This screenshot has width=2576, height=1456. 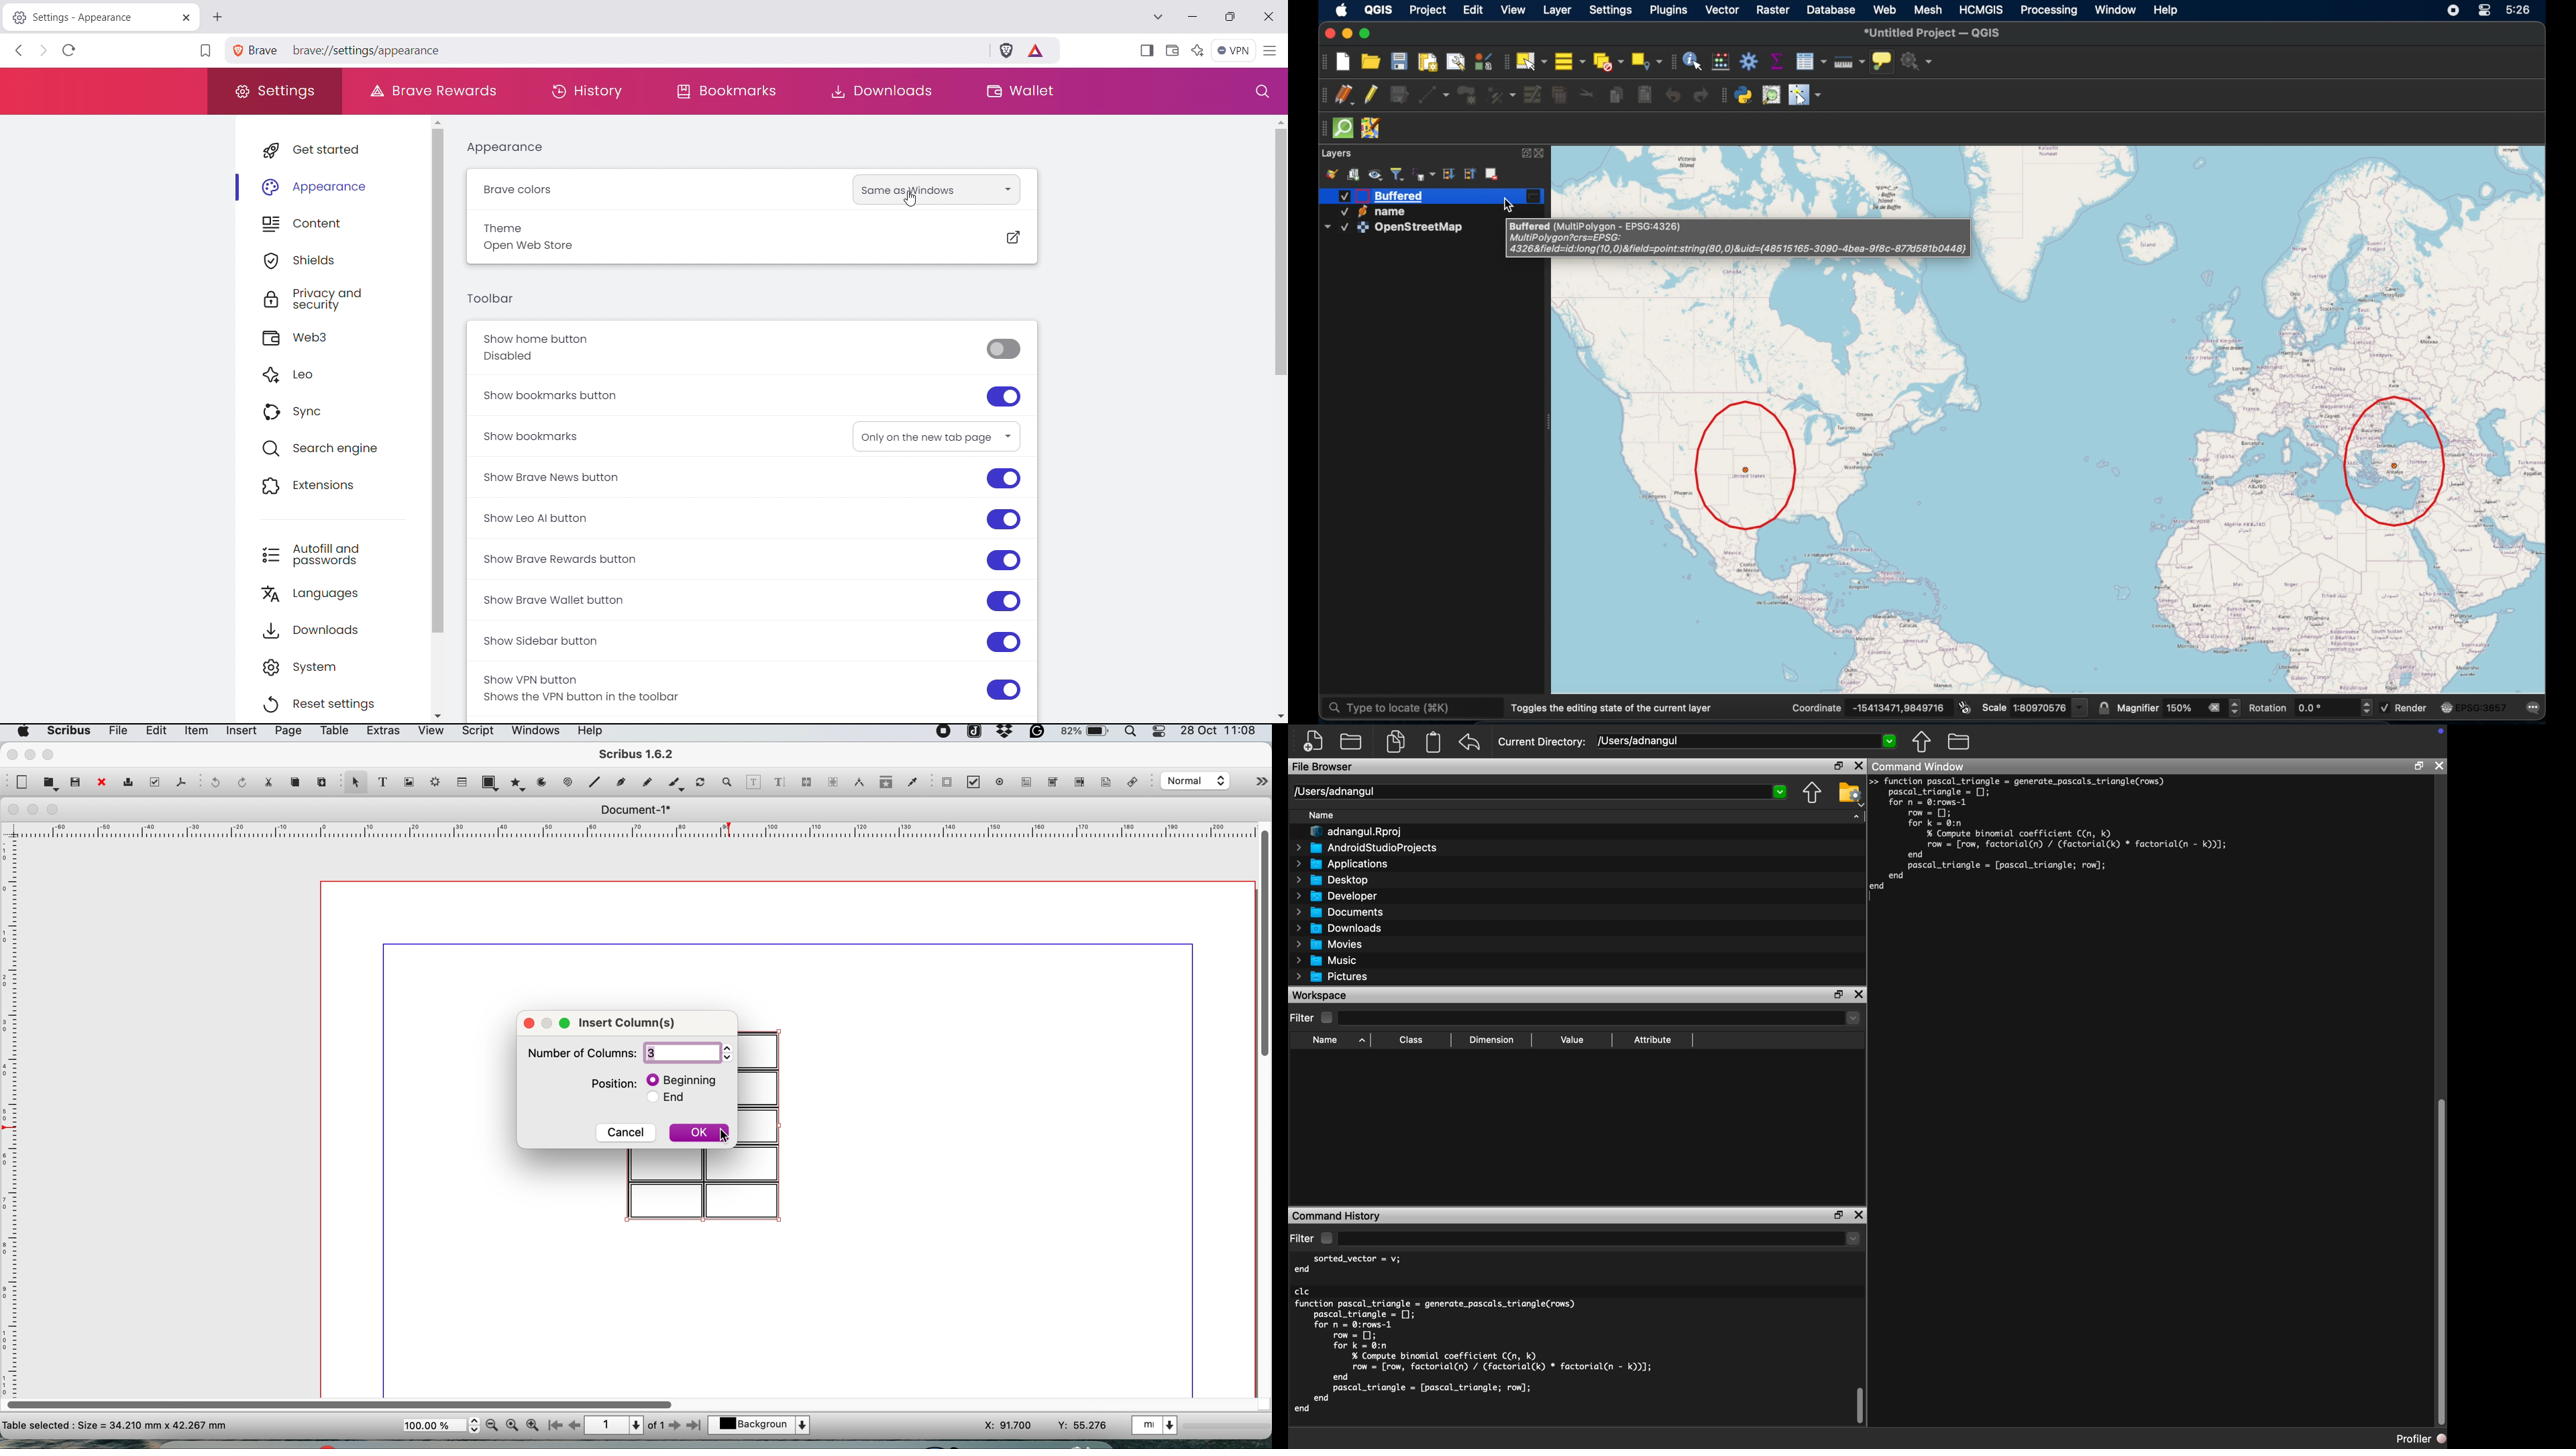 I want to click on settings, so click(x=275, y=91).